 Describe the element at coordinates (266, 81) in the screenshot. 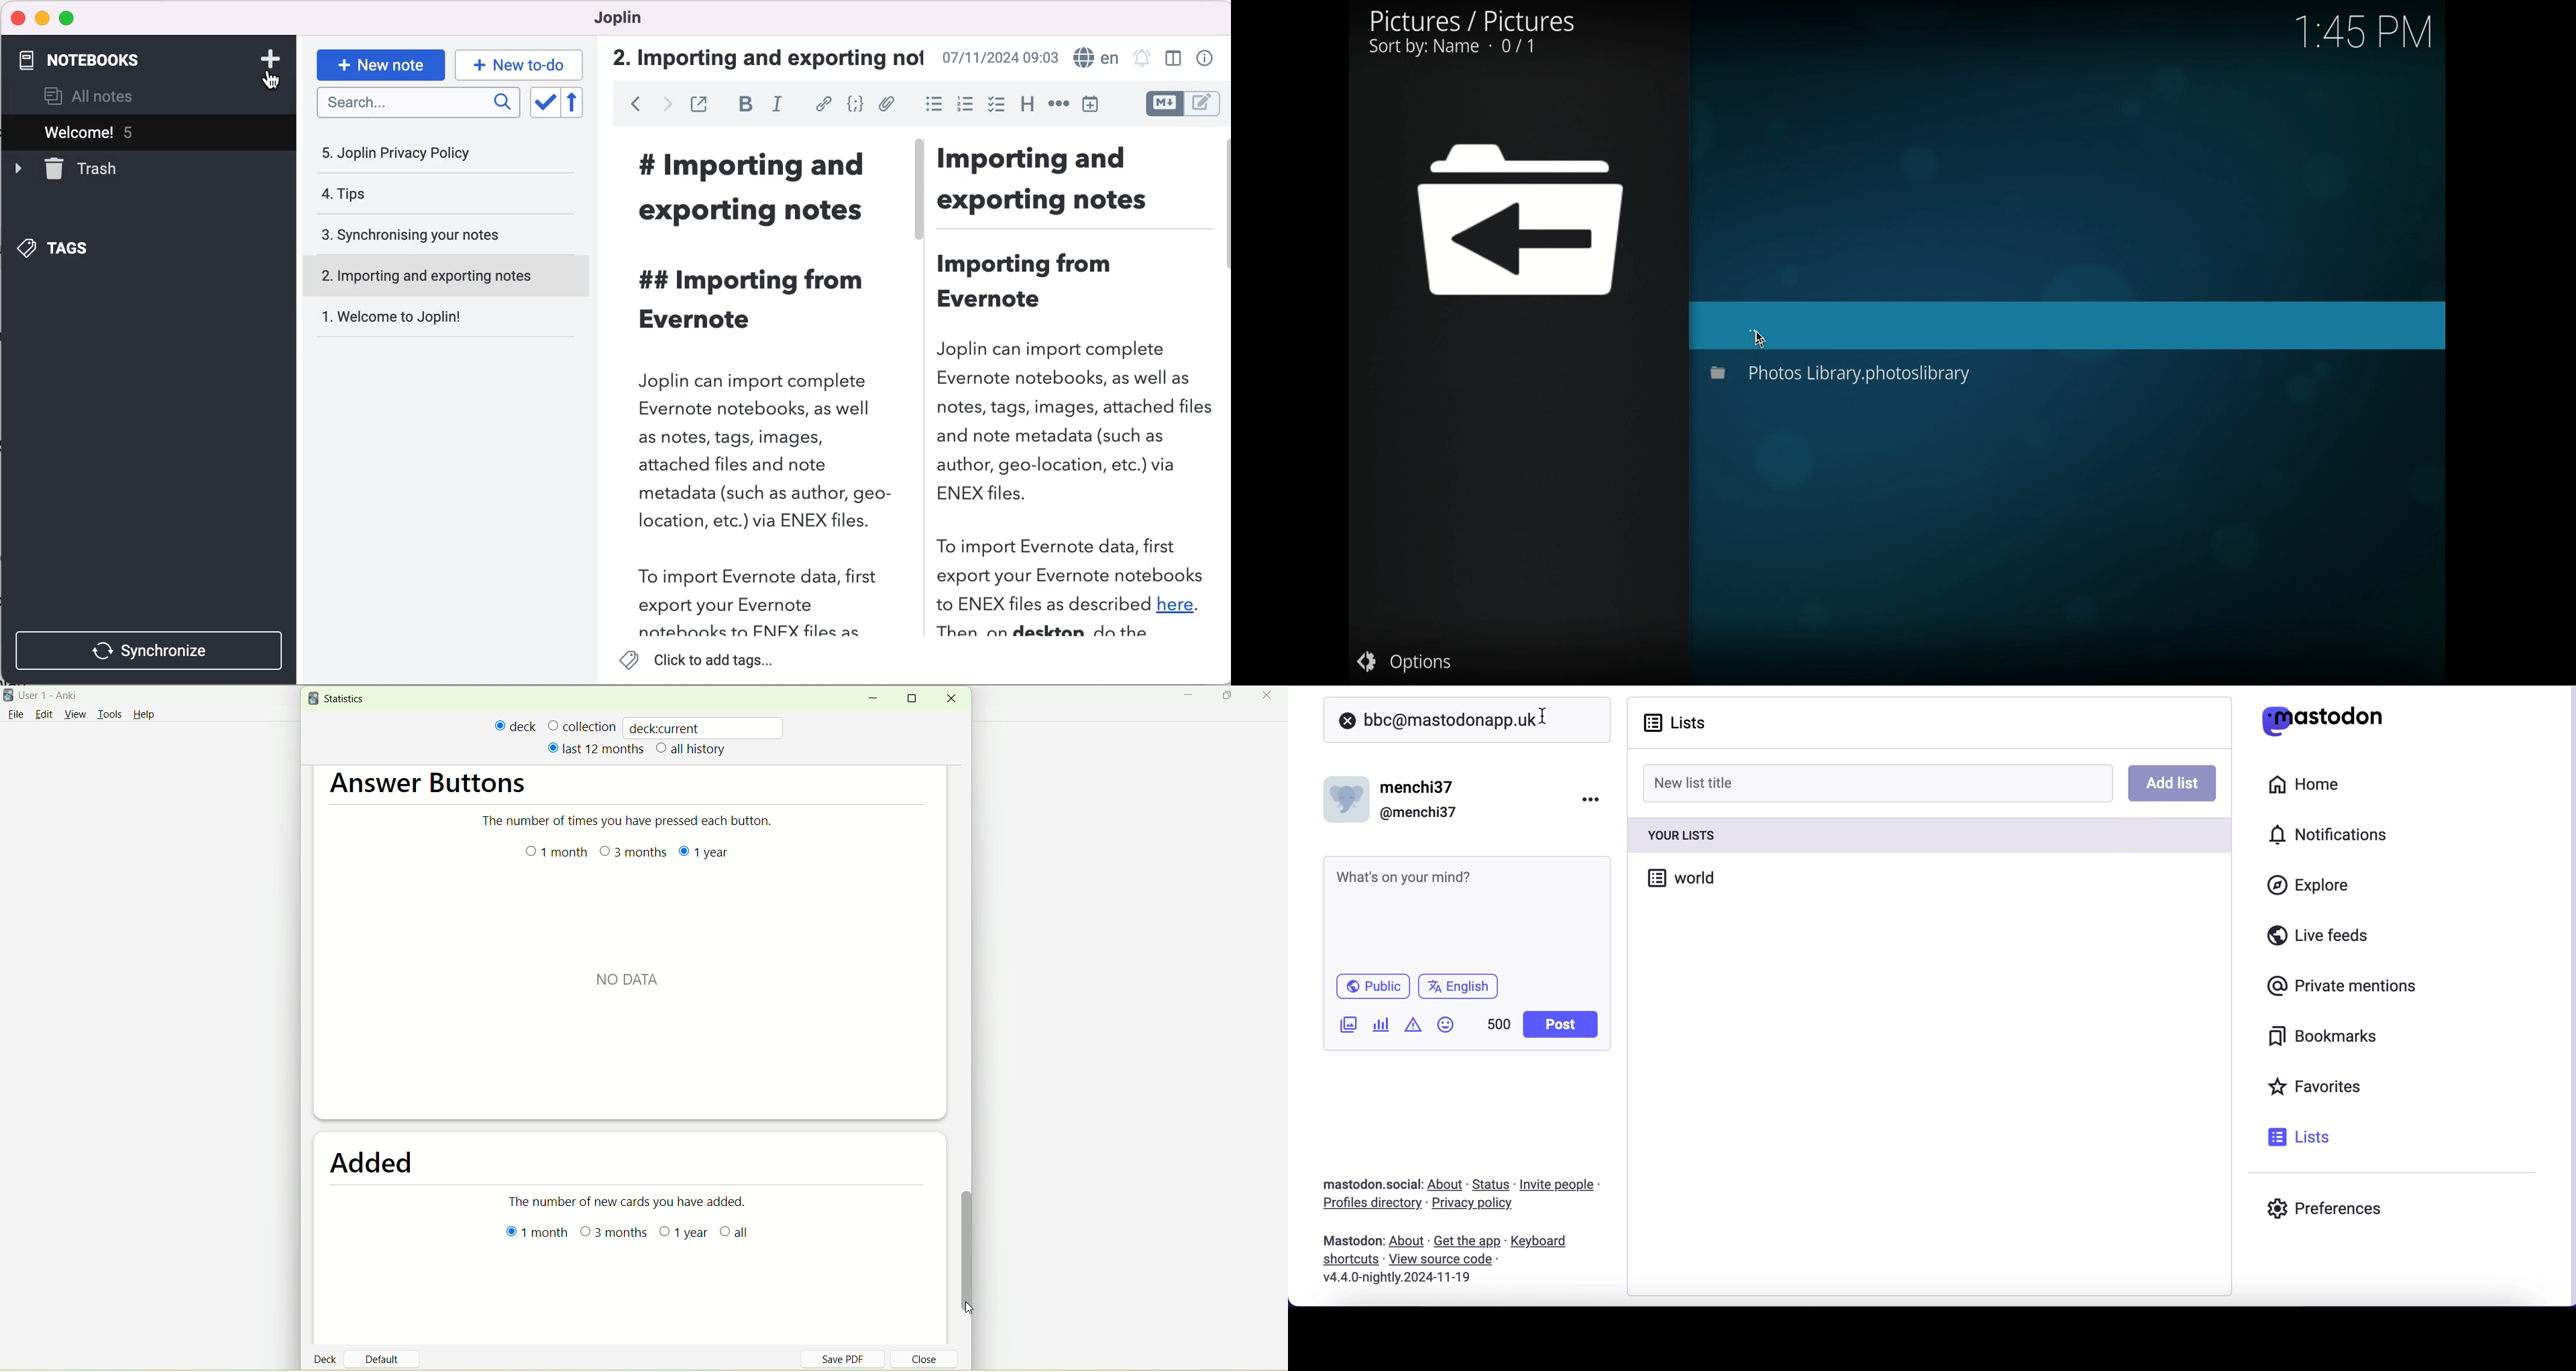

I see `cursor` at that location.